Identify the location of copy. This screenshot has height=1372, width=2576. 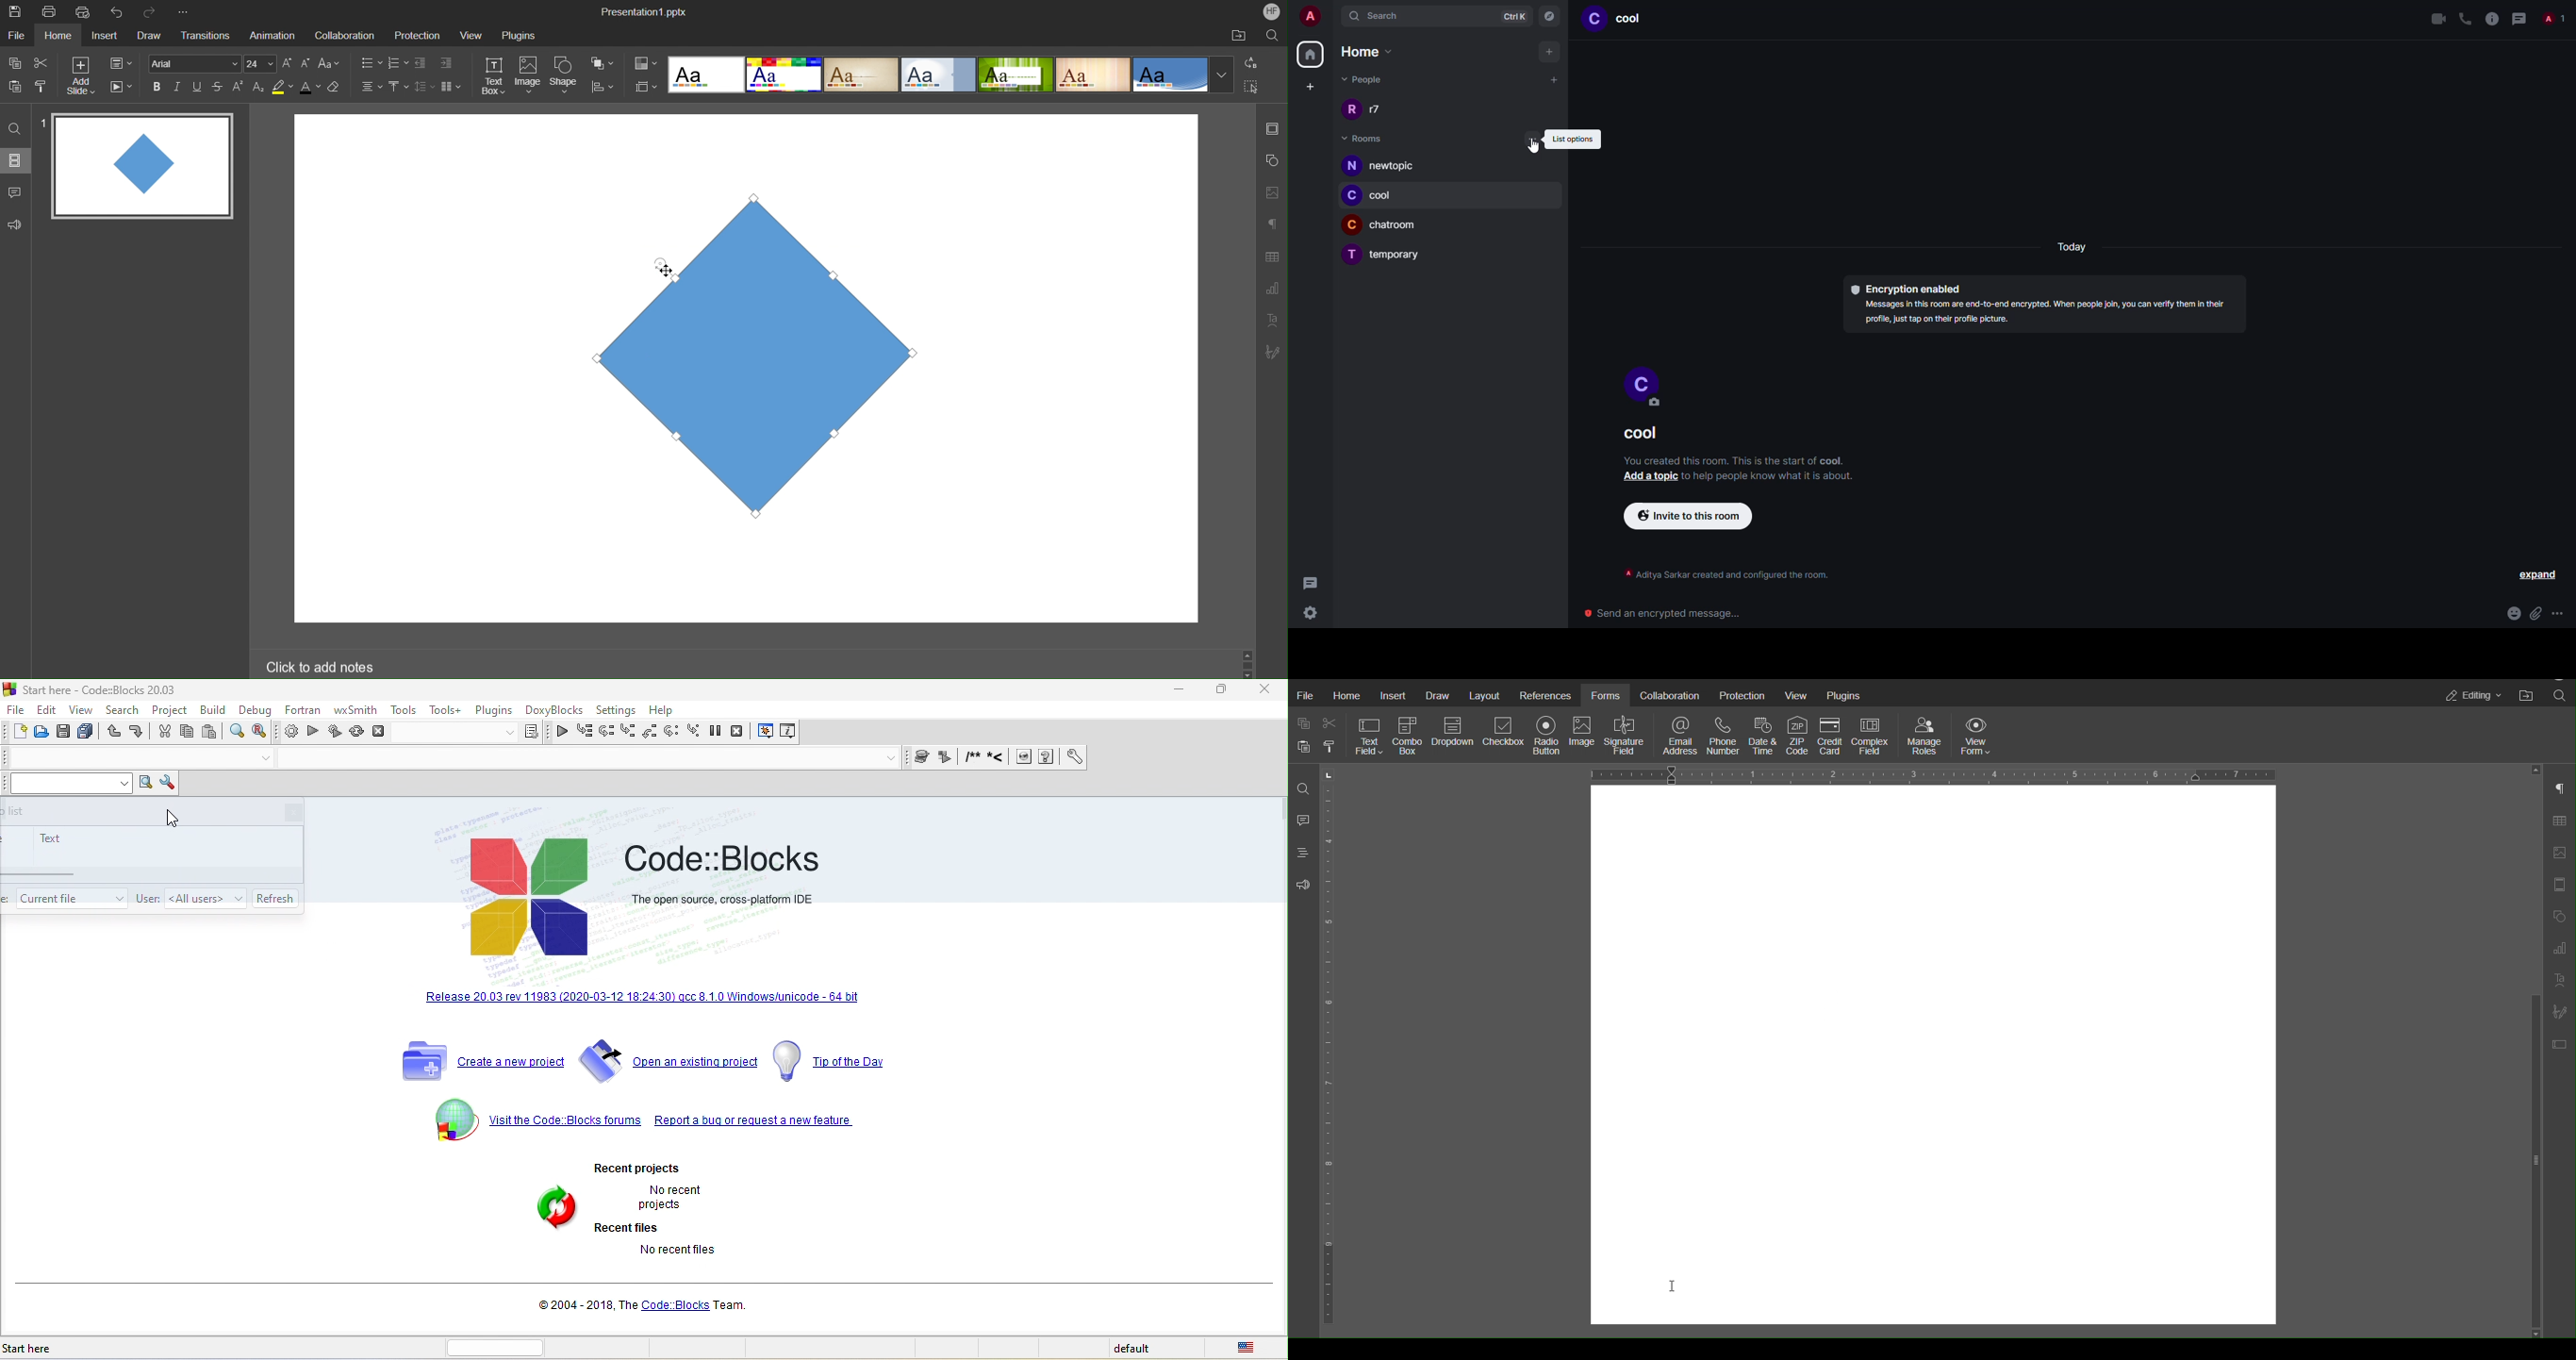
(189, 734).